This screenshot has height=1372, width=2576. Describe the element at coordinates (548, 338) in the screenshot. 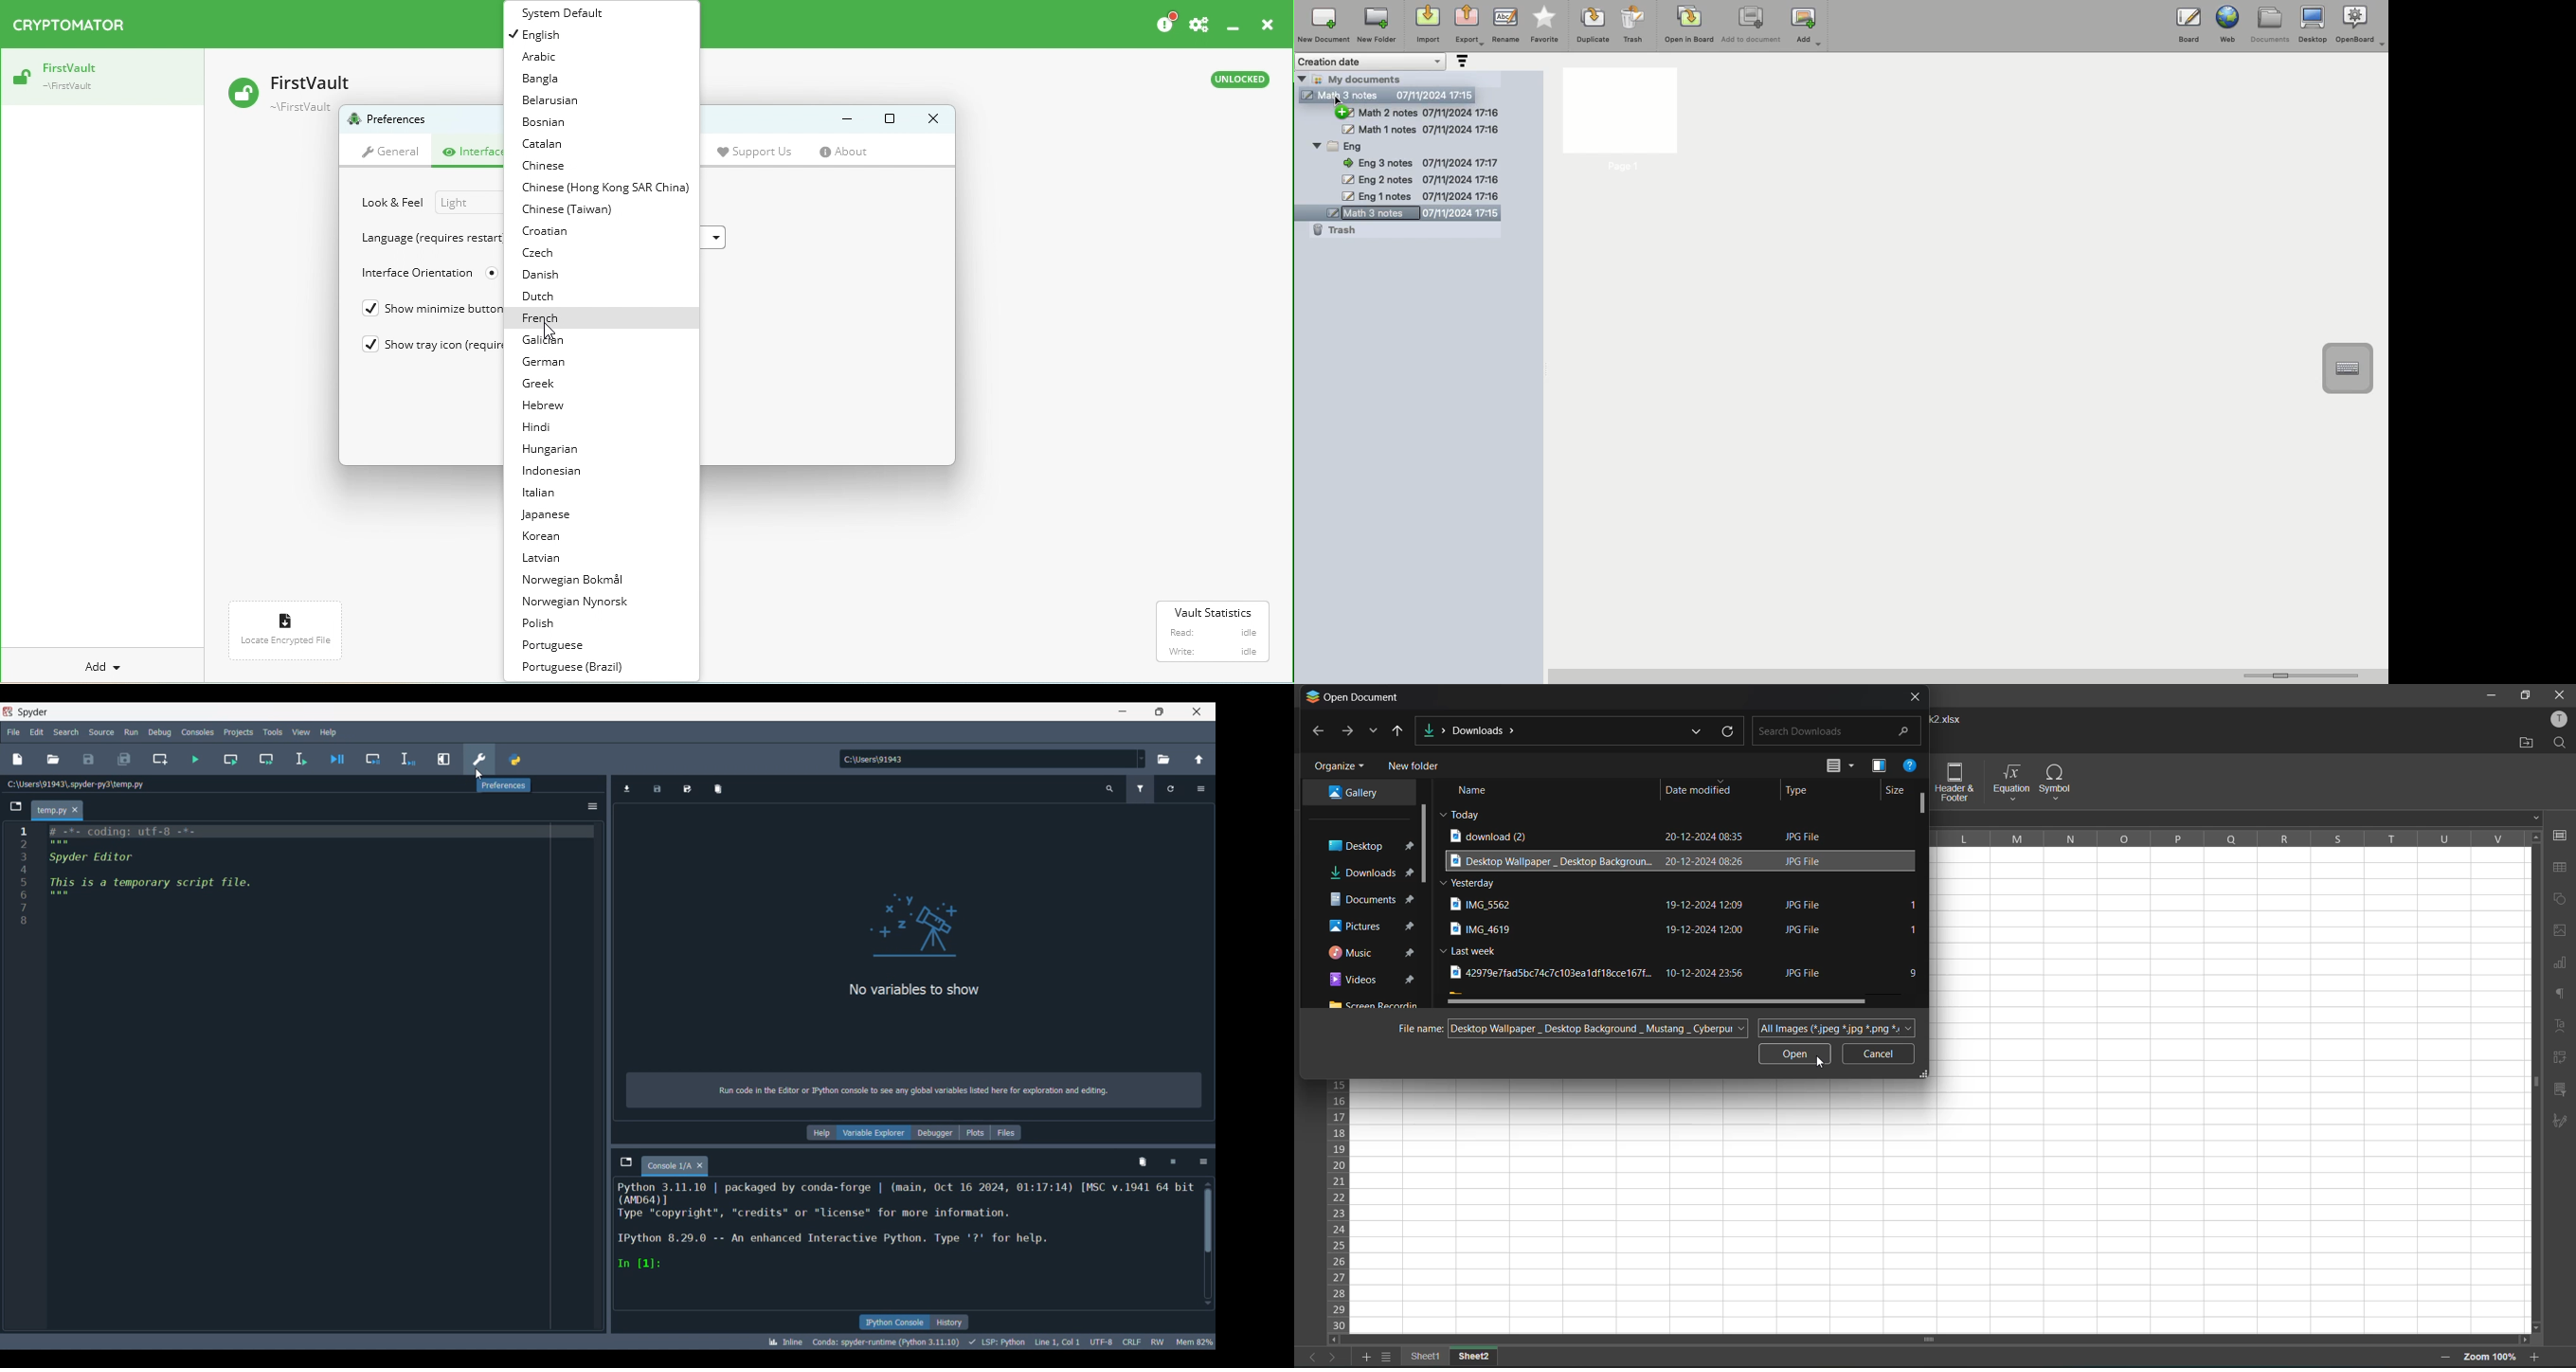

I see `Galician` at that location.